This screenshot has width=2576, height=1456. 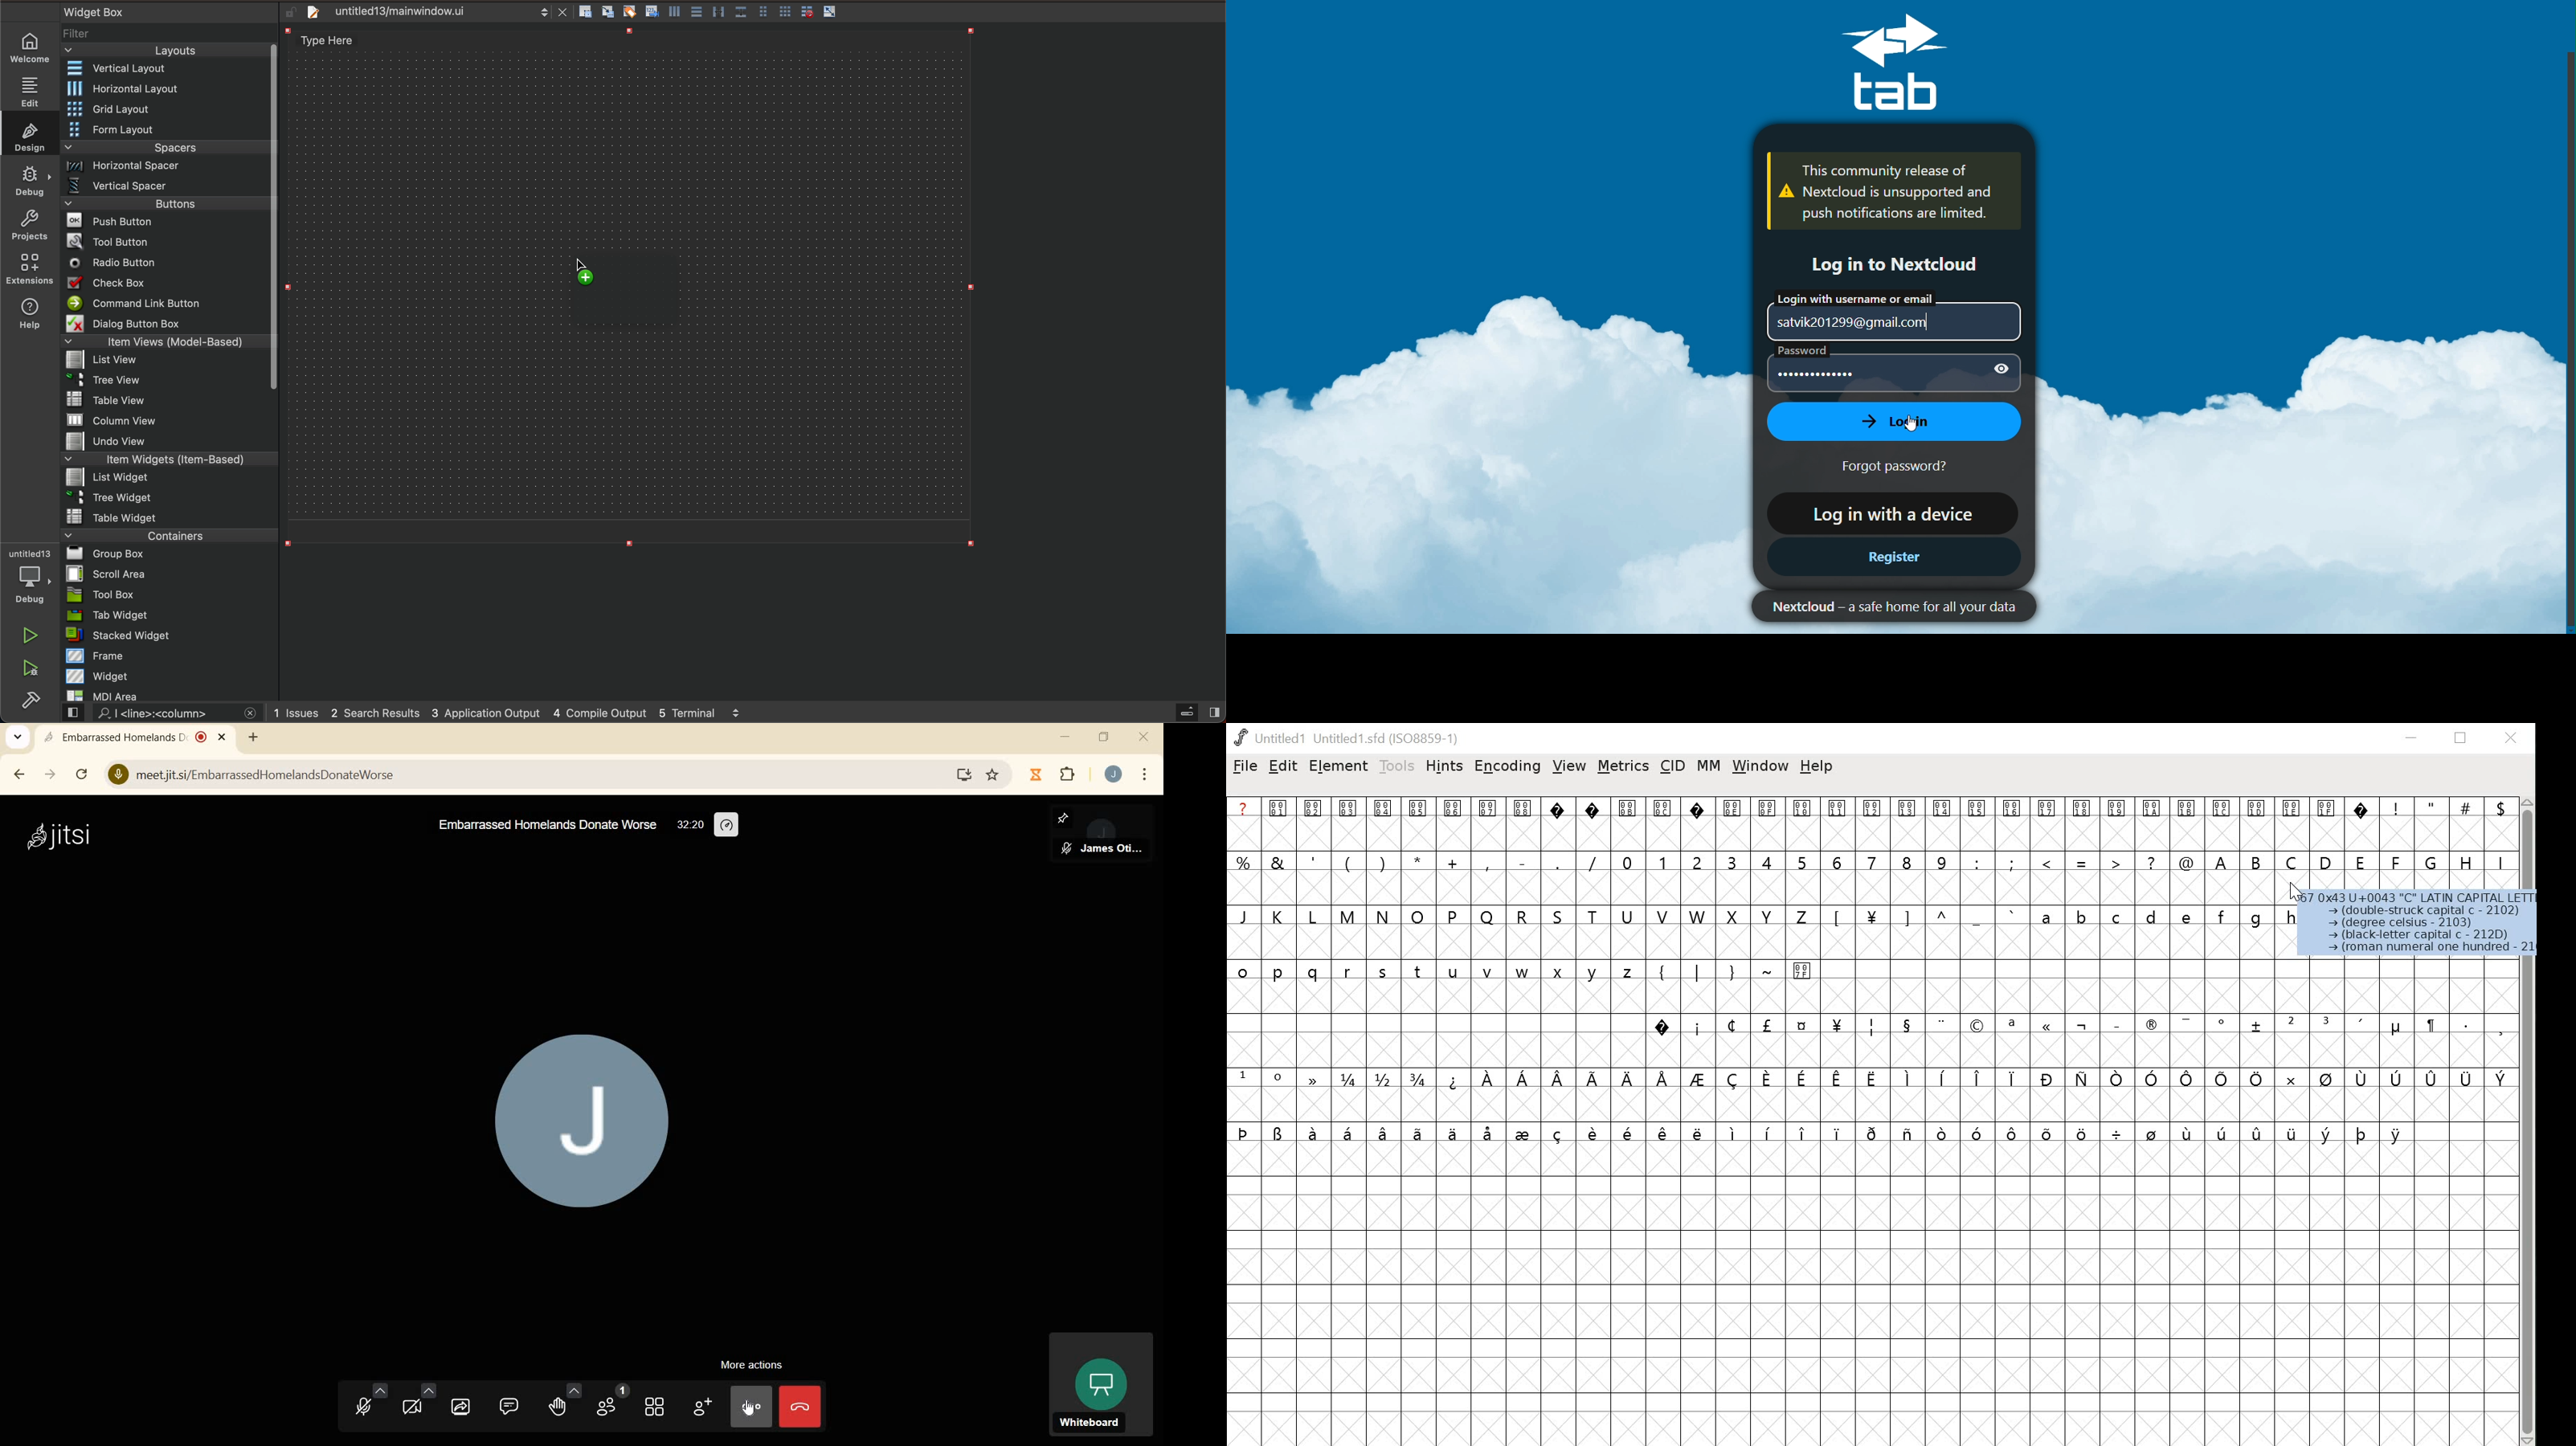 What do you see at coordinates (17, 737) in the screenshot?
I see `search tabs` at bounding box center [17, 737].